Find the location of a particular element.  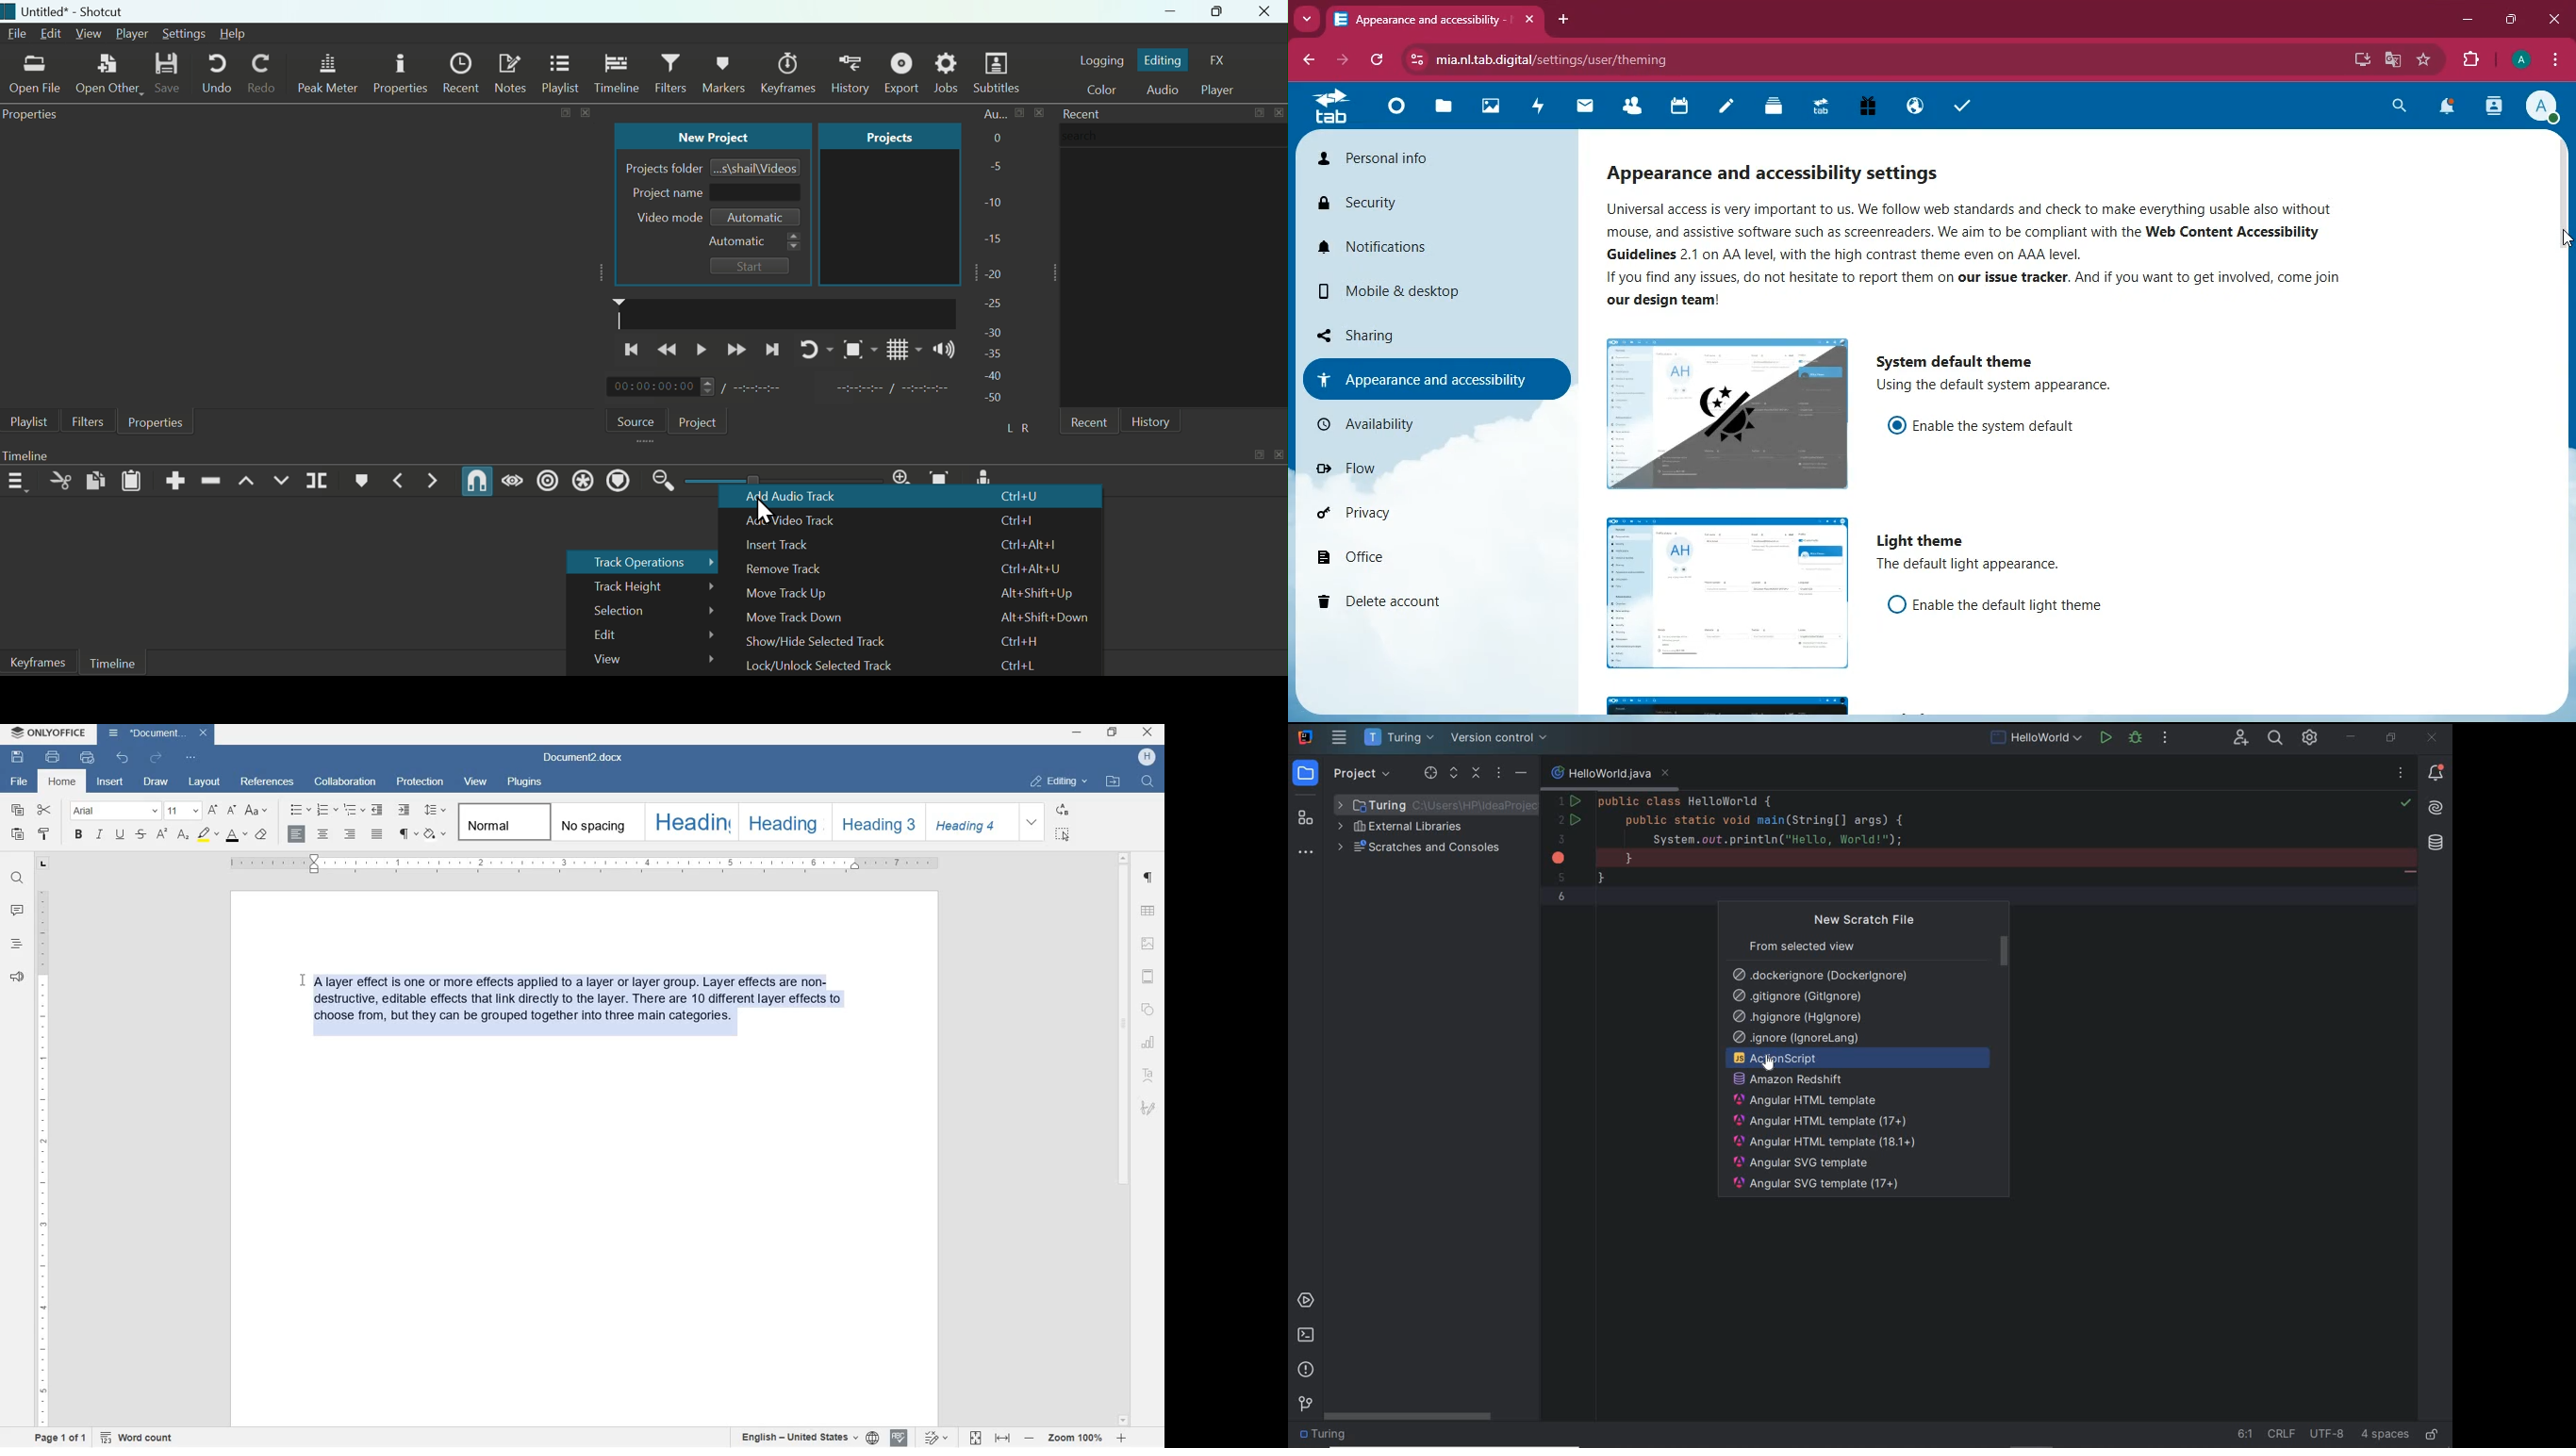

google translate is located at coordinates (2391, 59).